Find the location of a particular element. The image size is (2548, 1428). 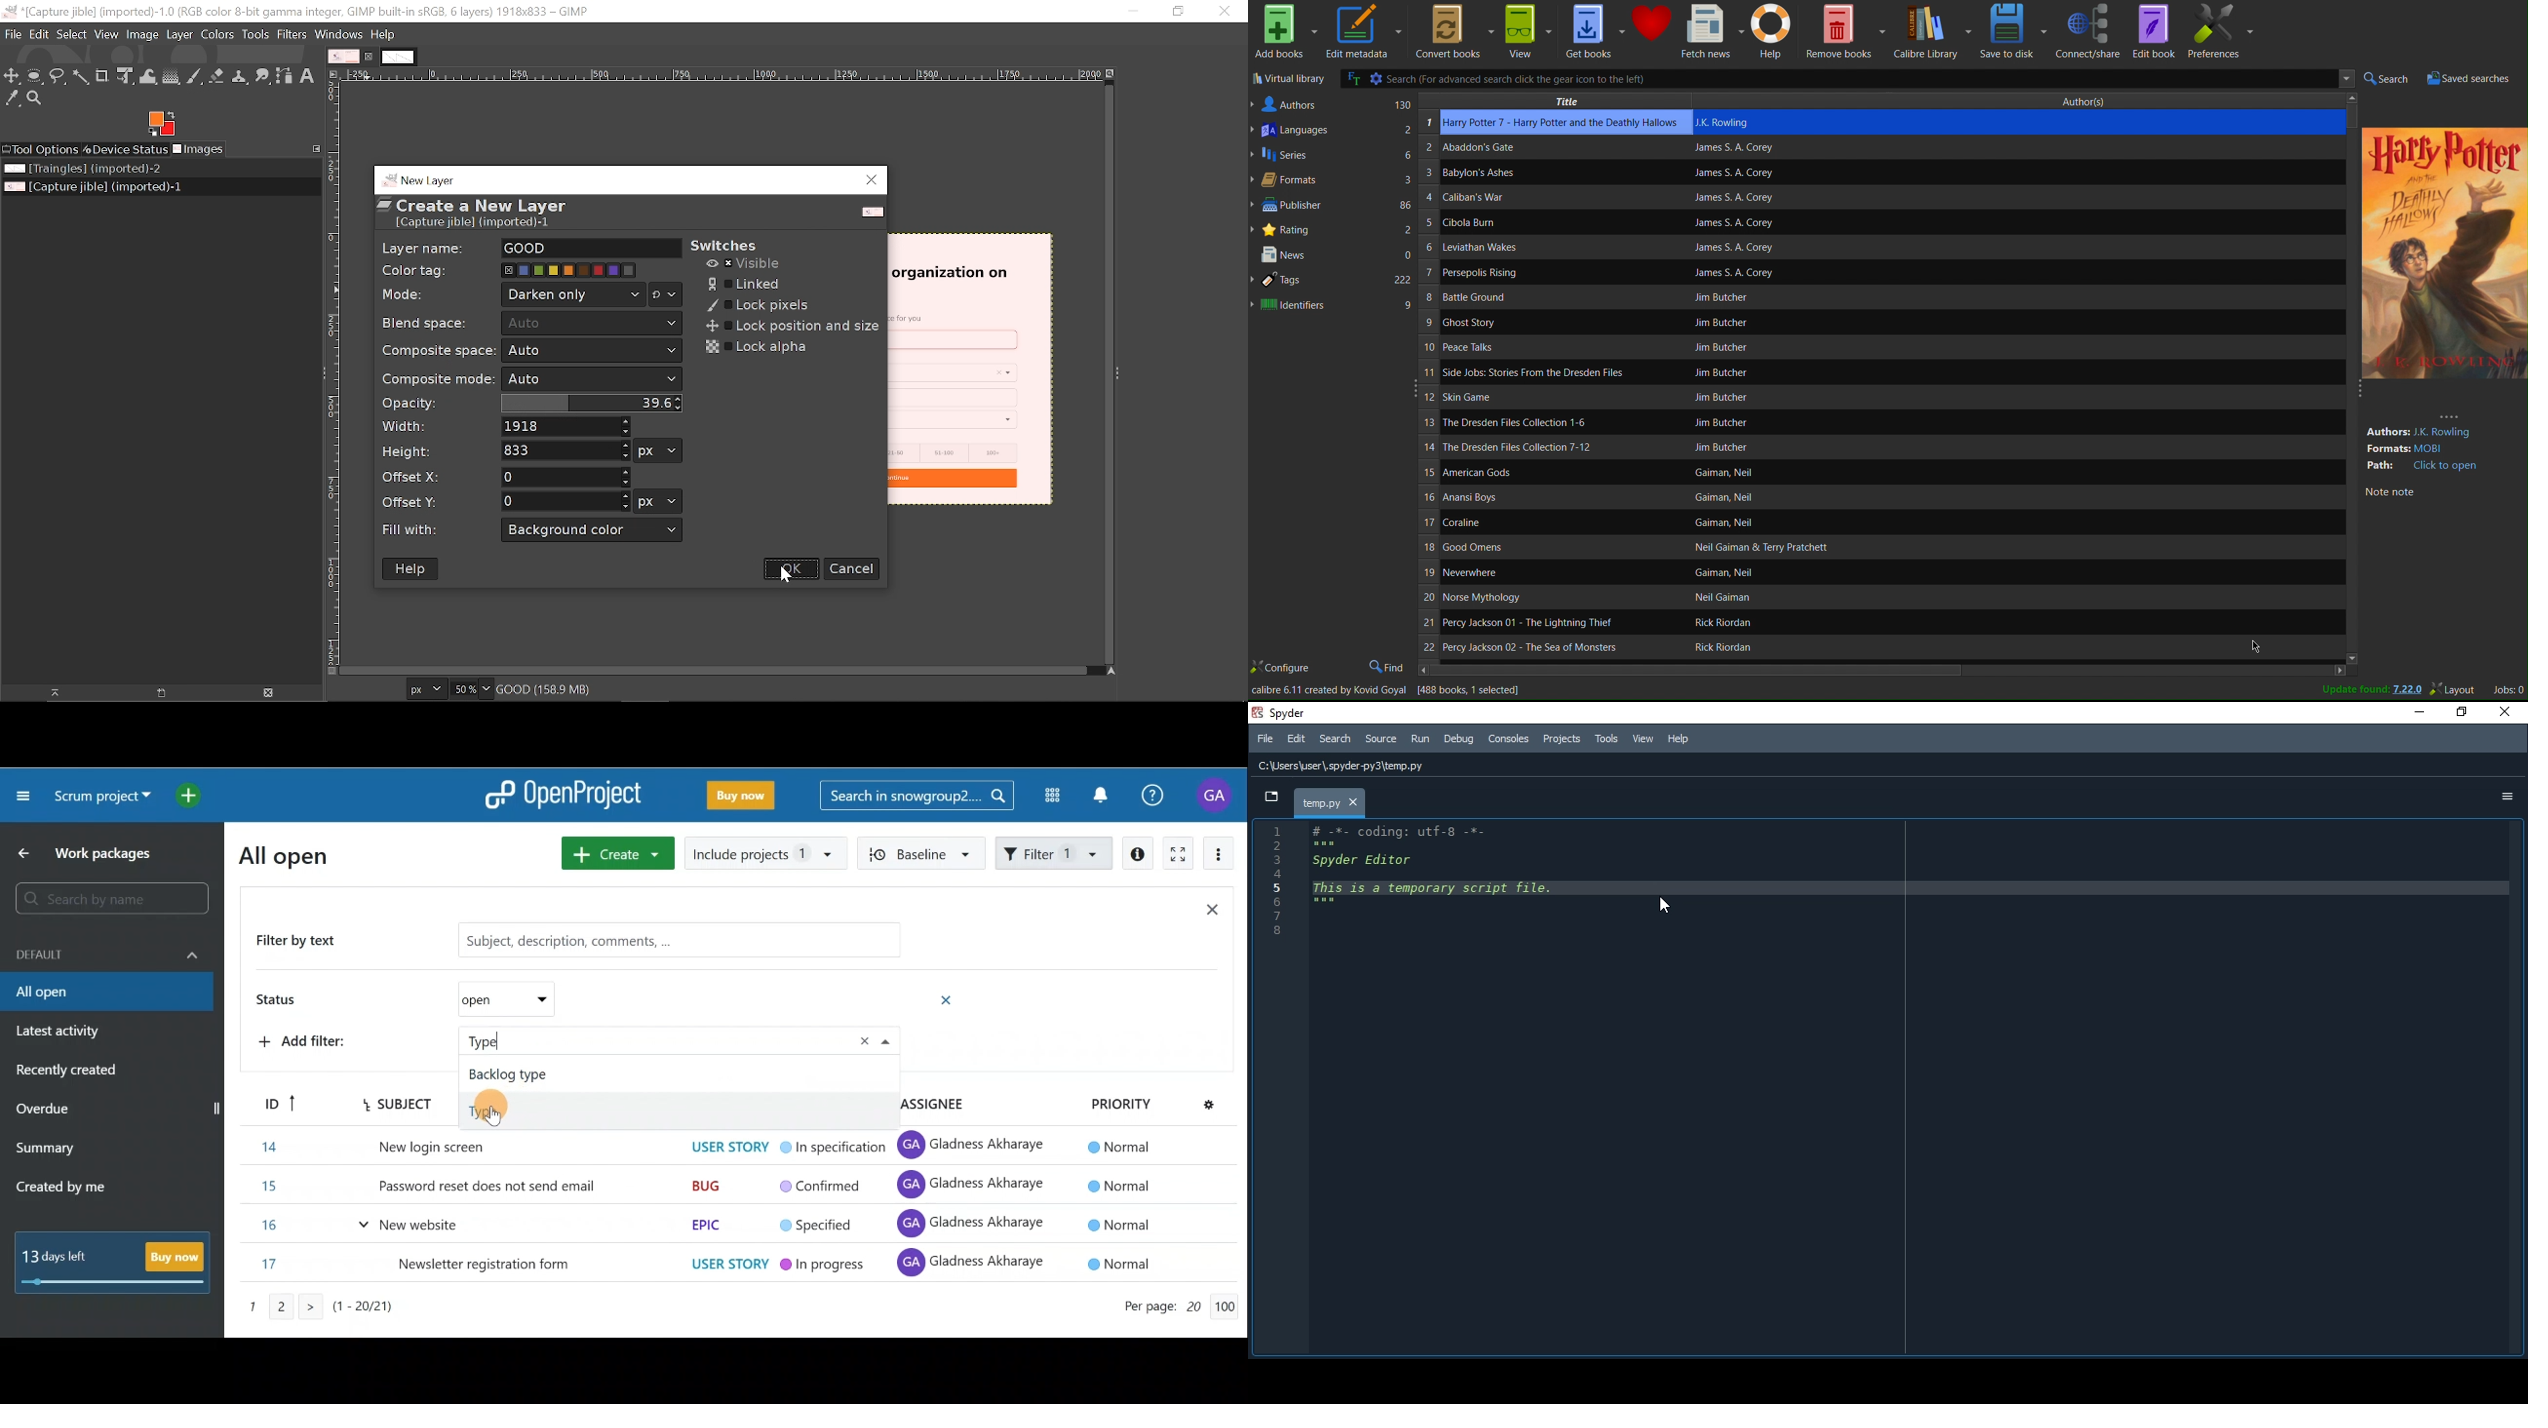

cursor is located at coordinates (1654, 906).